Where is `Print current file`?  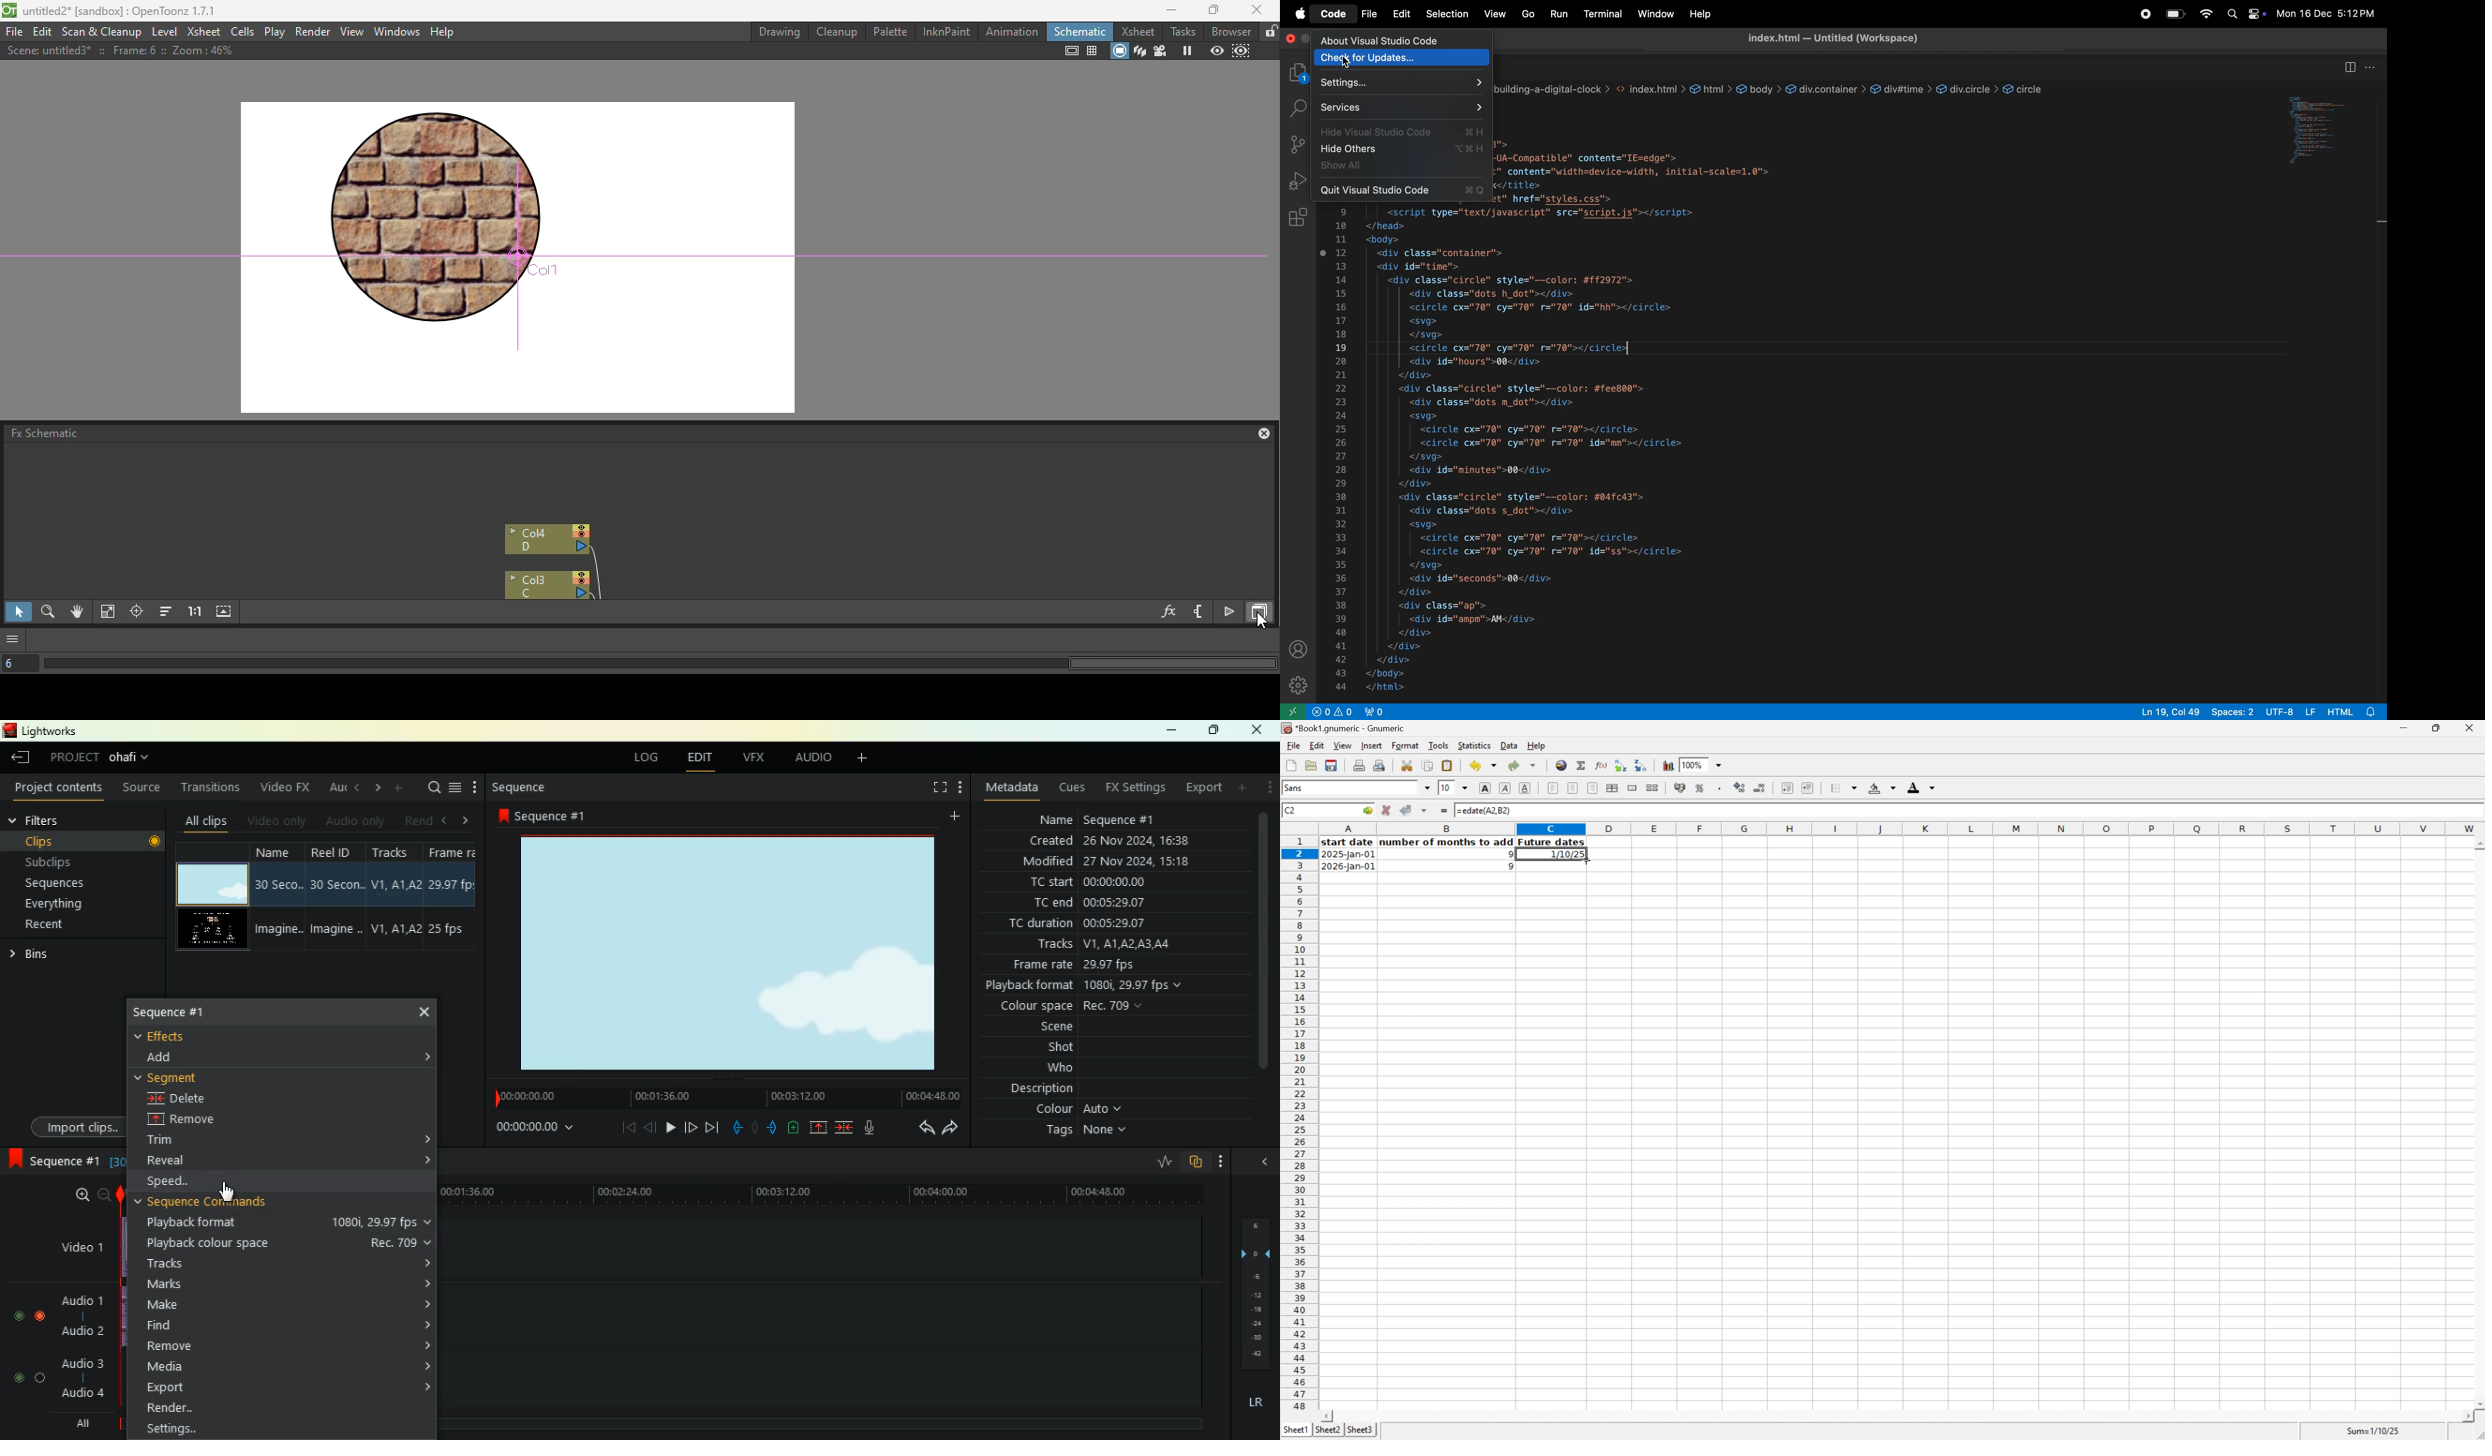 Print current file is located at coordinates (1361, 765).